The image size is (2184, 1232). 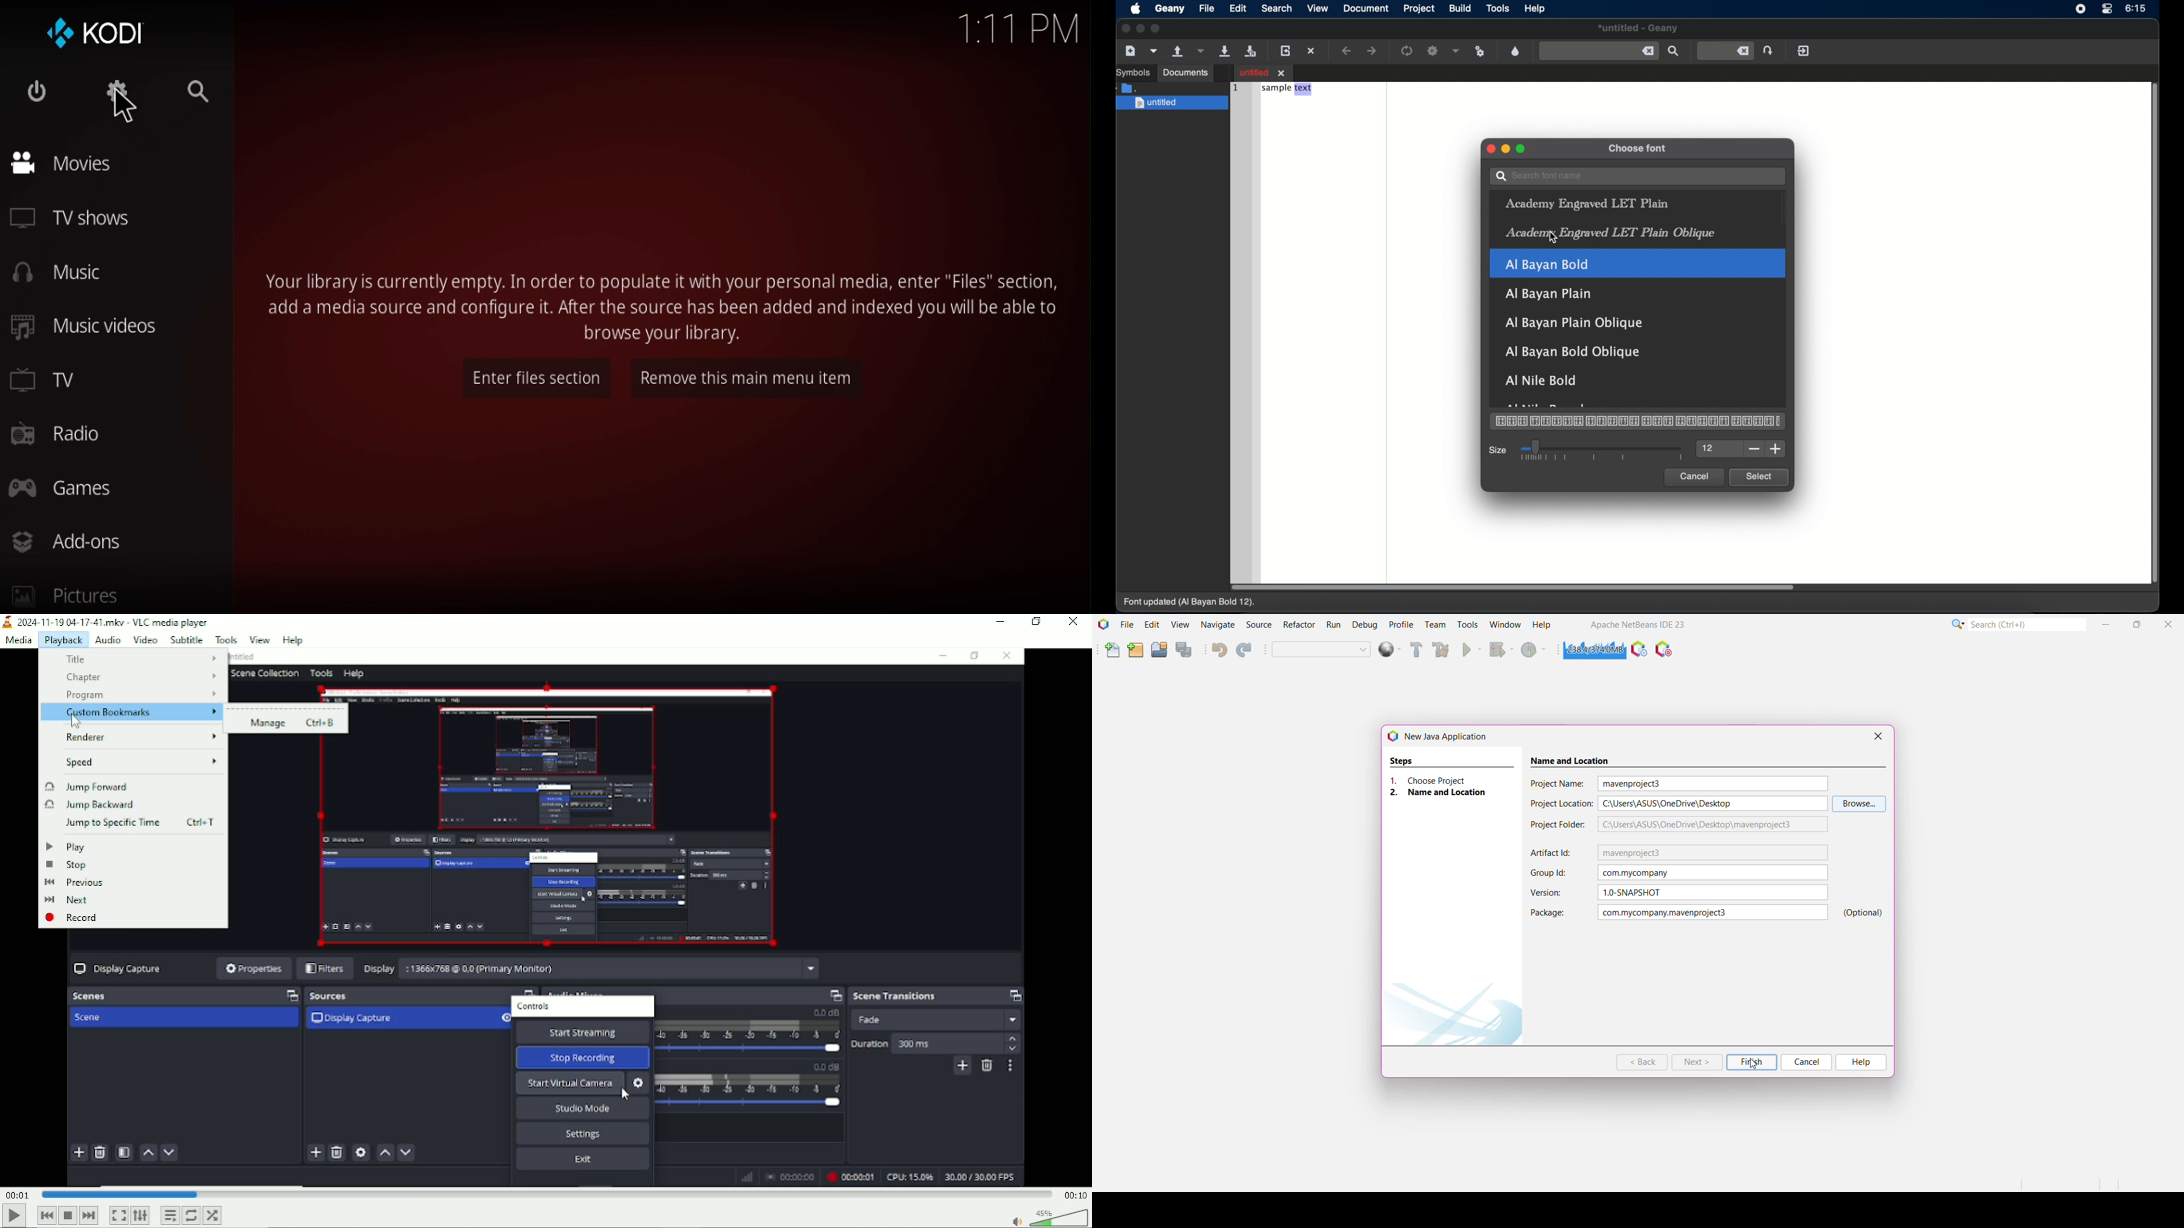 I want to click on Restore down, so click(x=1036, y=622).